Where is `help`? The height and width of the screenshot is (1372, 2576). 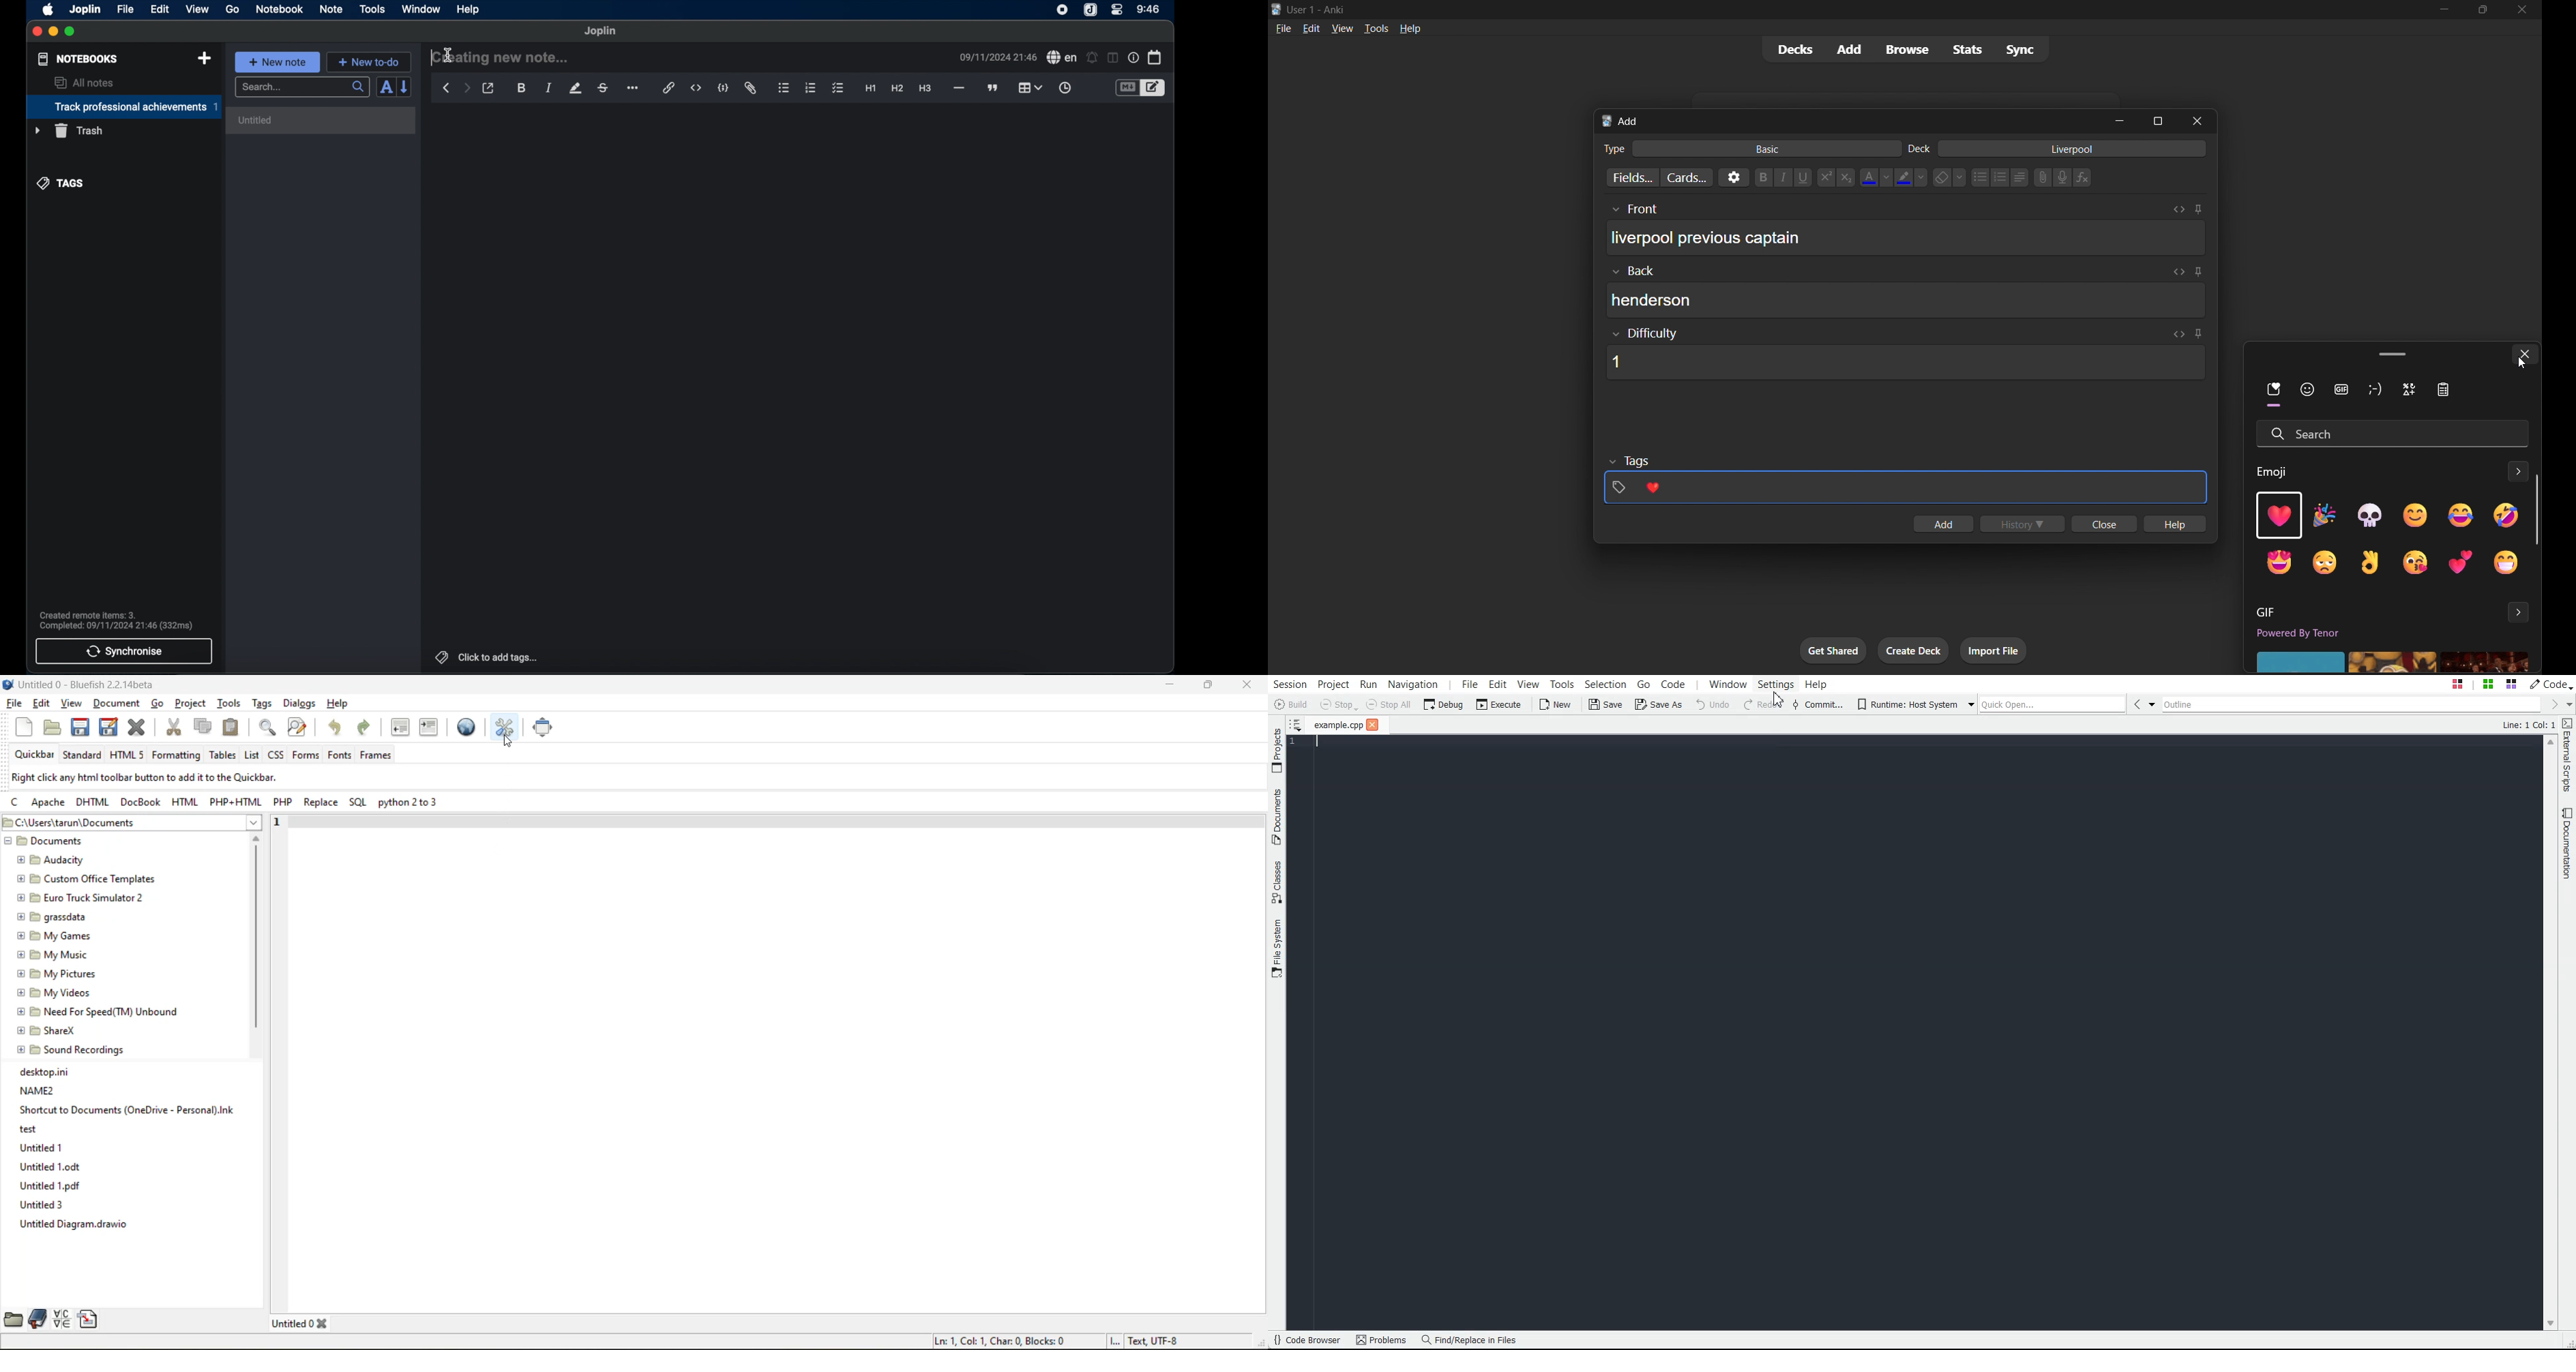
help is located at coordinates (1412, 27).